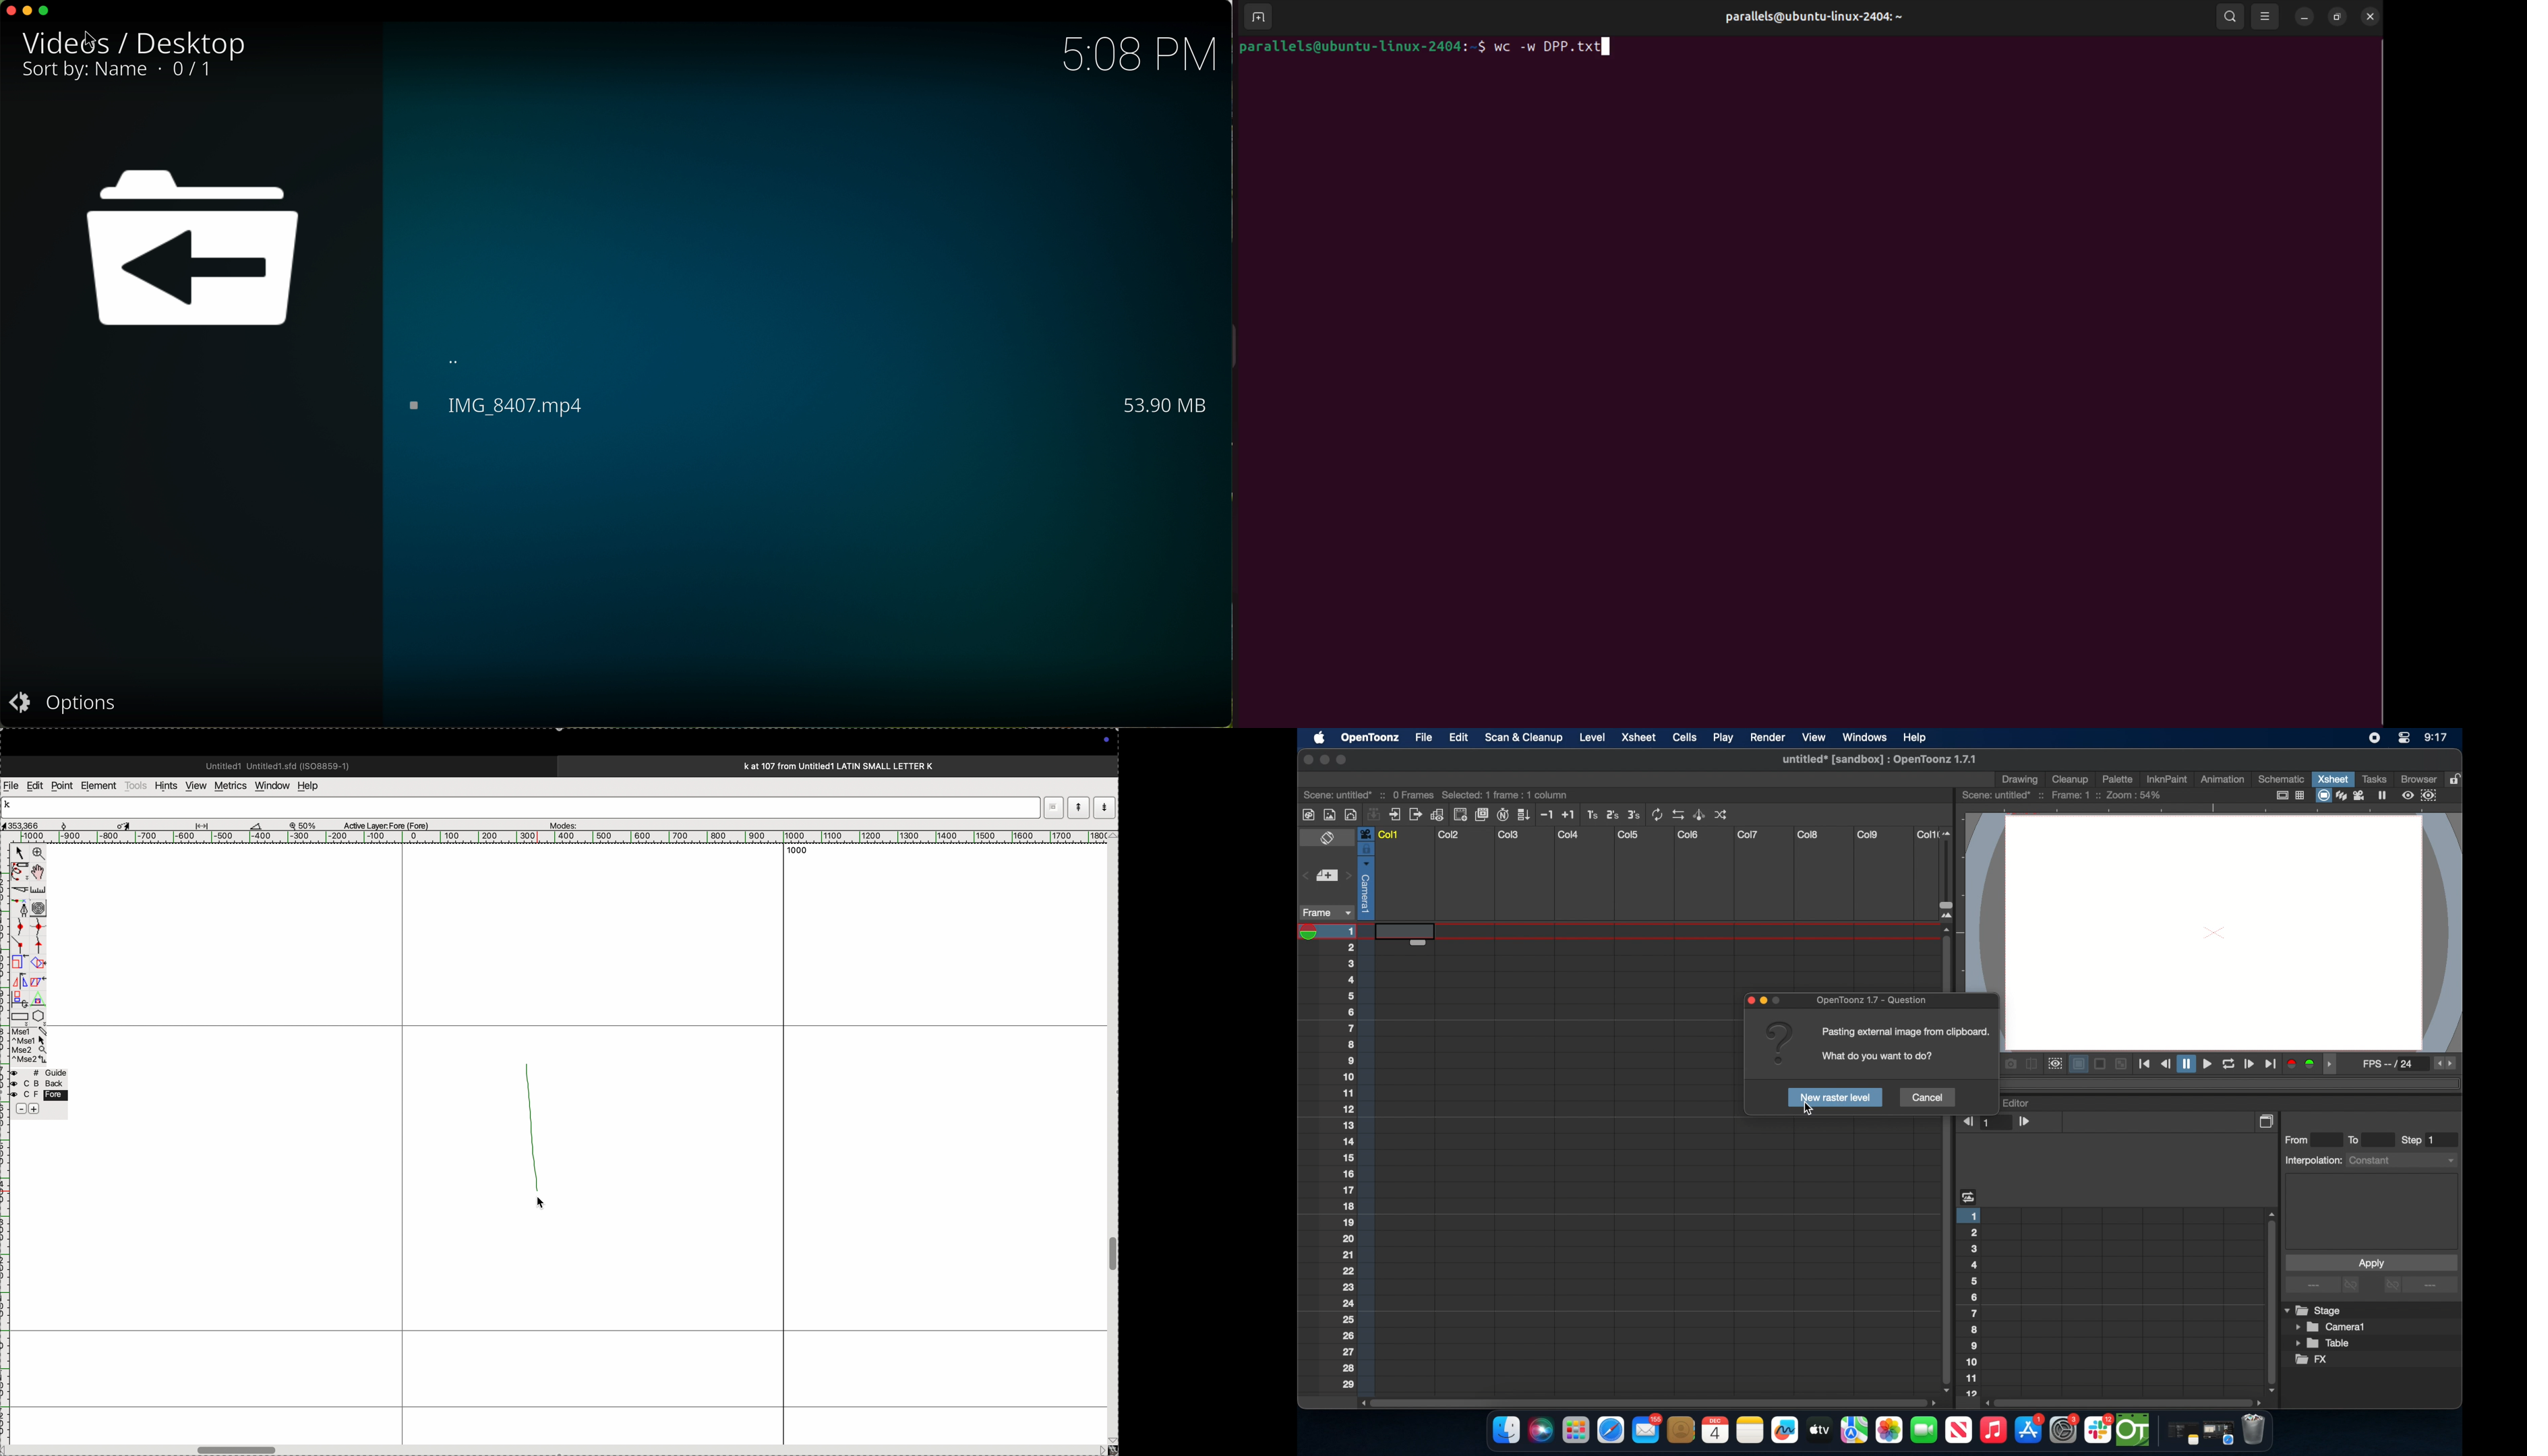 The image size is (2548, 1456). I want to click on set, so click(1326, 876).